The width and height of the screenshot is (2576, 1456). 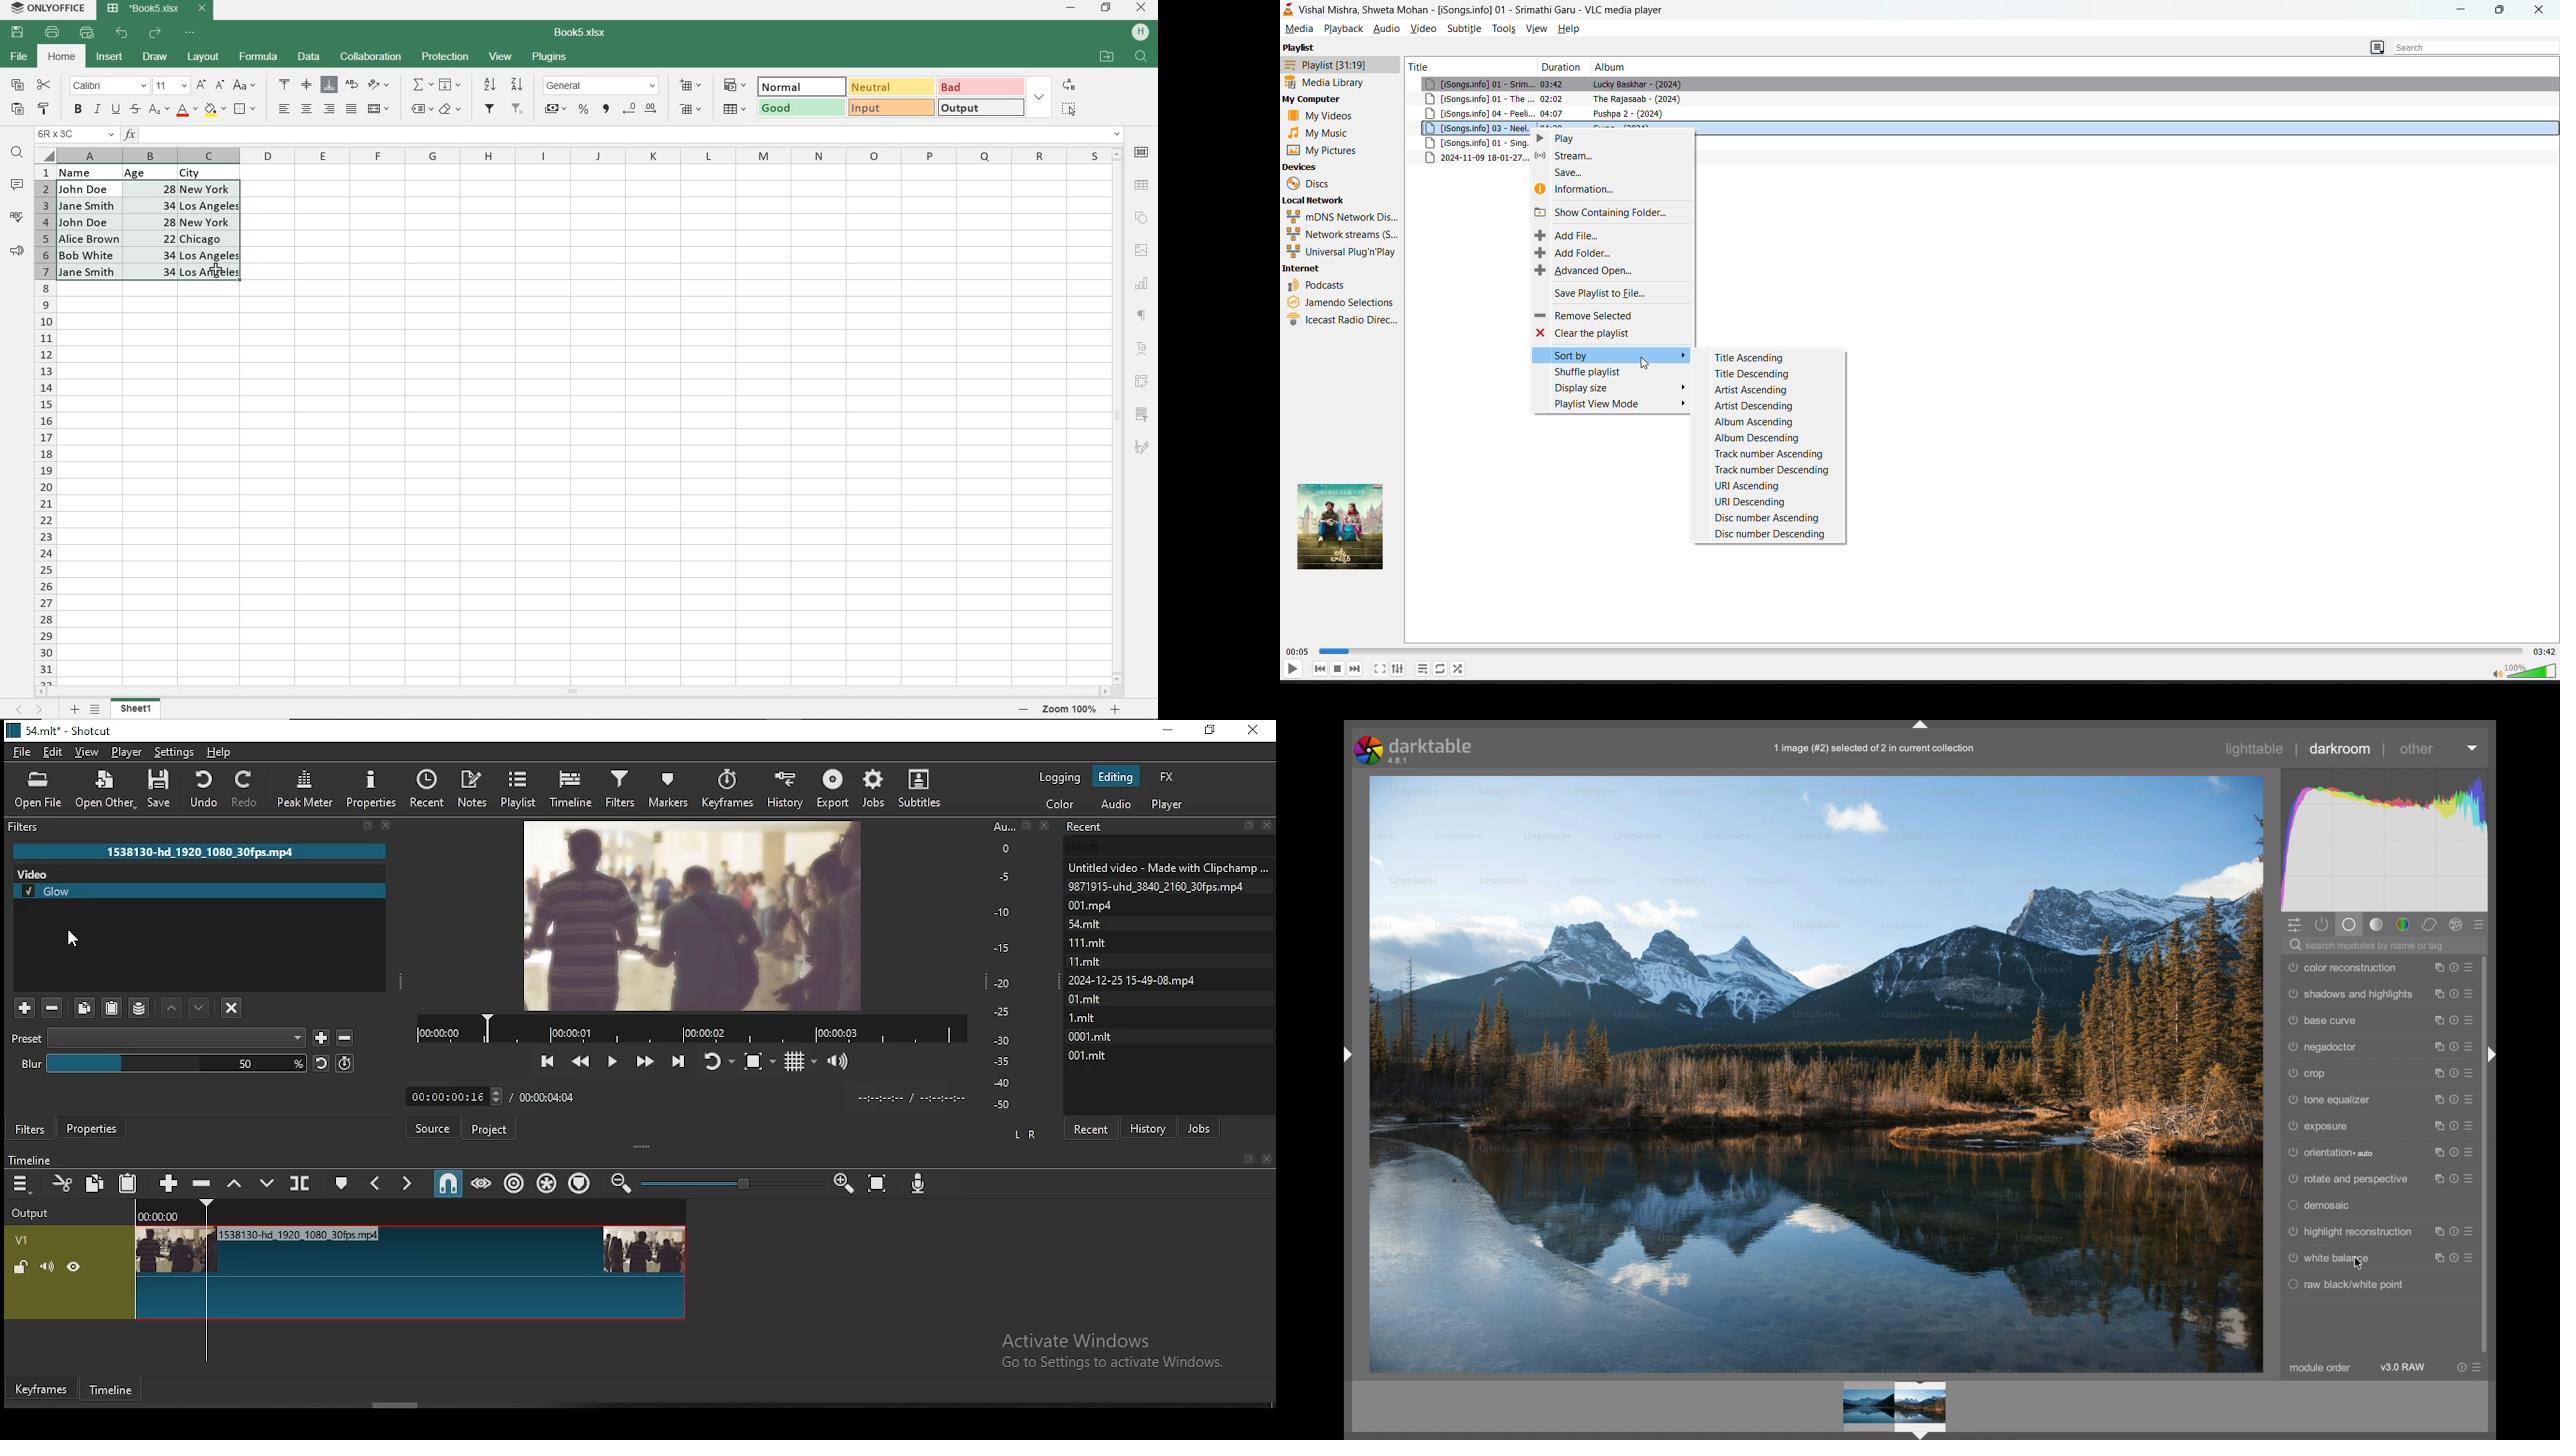 I want to click on instance, so click(x=2436, y=1231).